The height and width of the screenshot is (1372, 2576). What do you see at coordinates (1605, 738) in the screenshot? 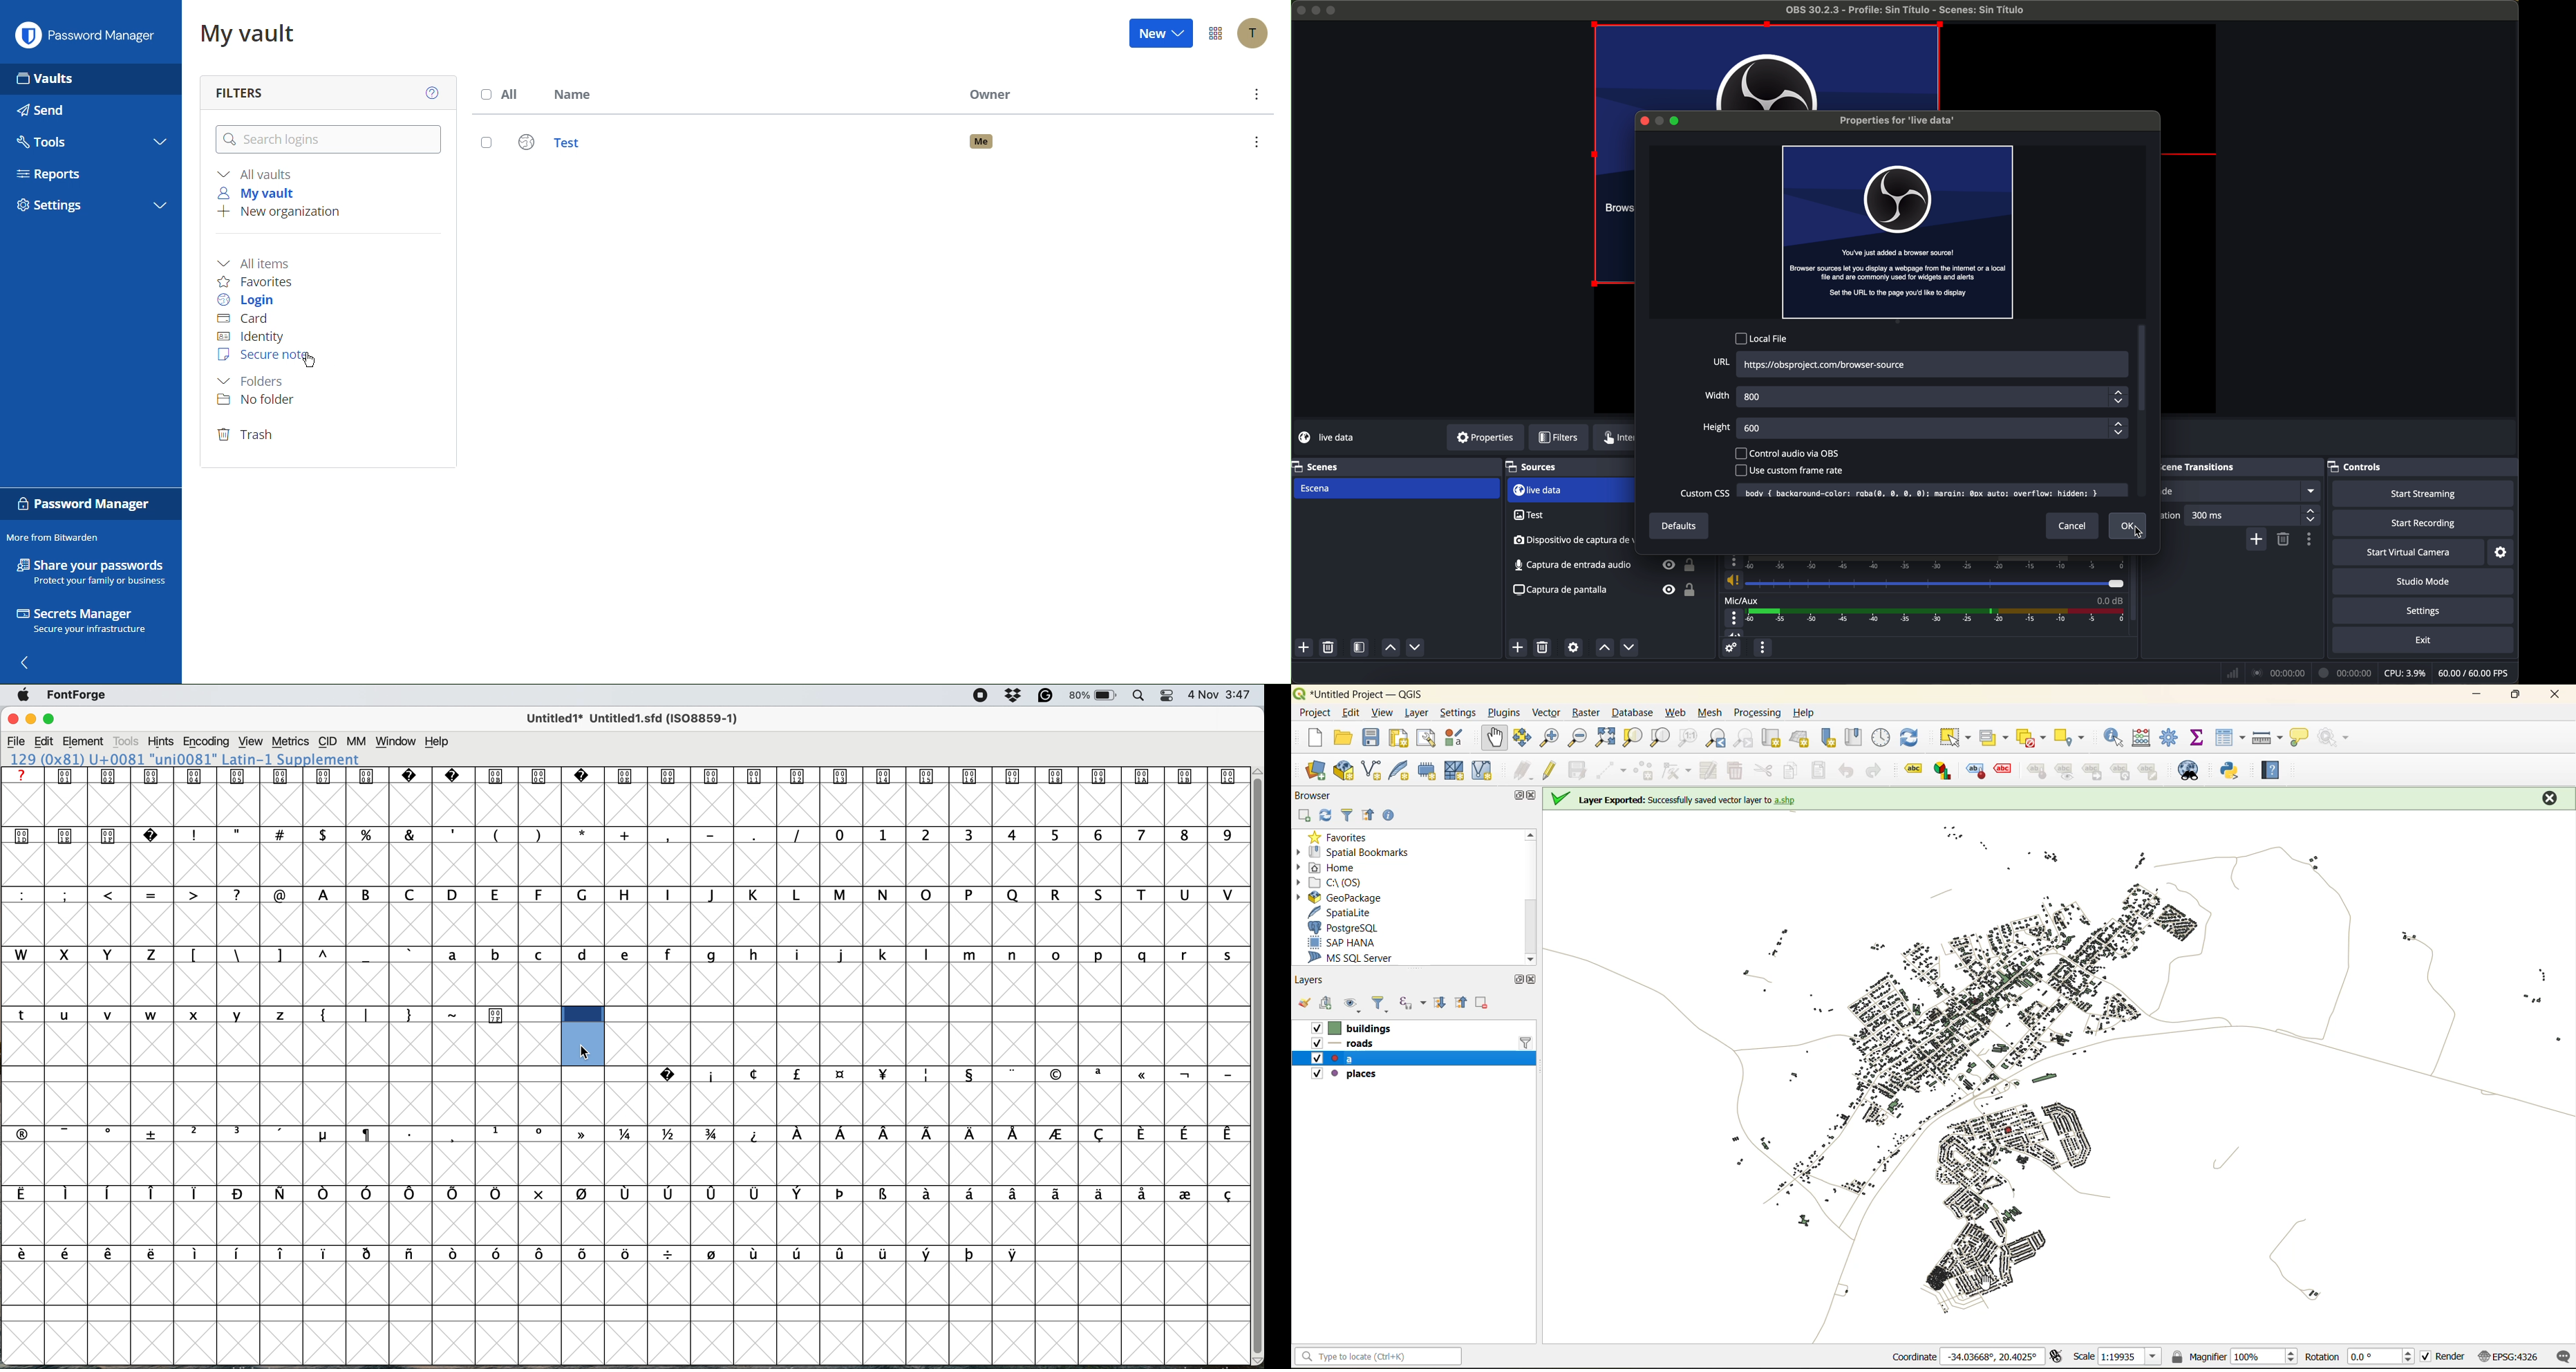
I see `zoom full` at bounding box center [1605, 738].